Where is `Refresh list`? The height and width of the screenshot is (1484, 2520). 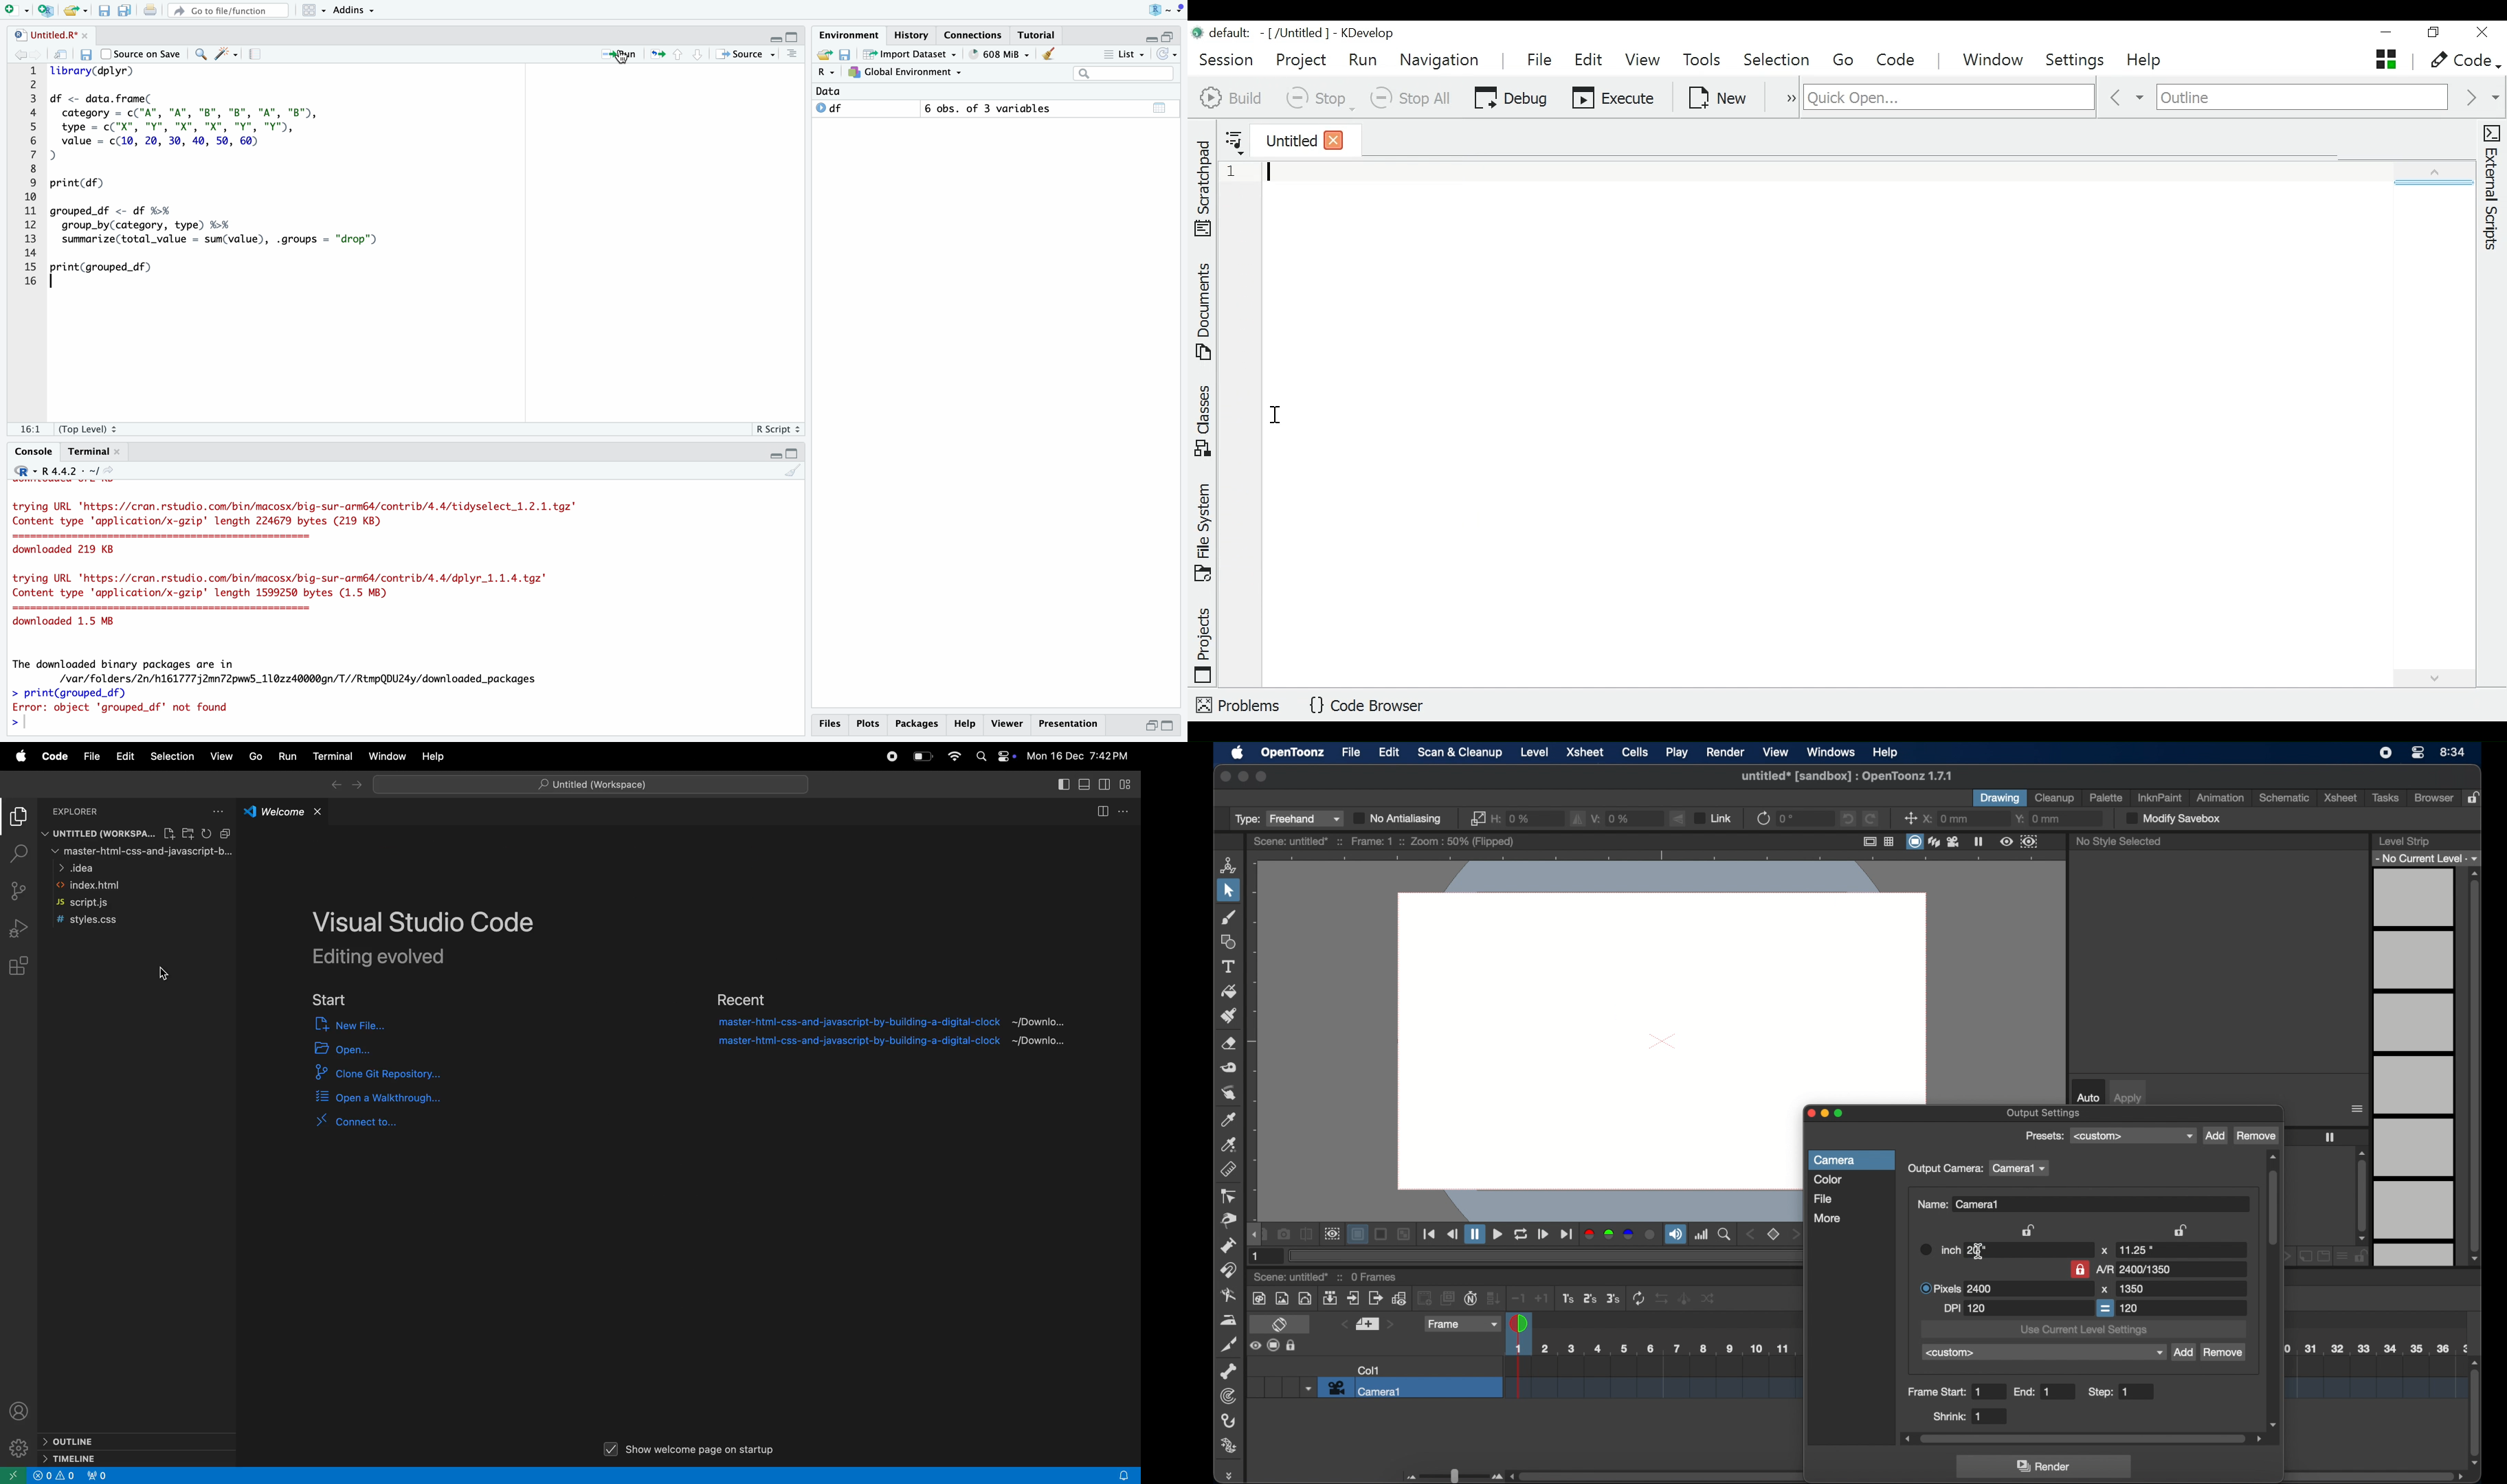
Refresh list is located at coordinates (1166, 53).